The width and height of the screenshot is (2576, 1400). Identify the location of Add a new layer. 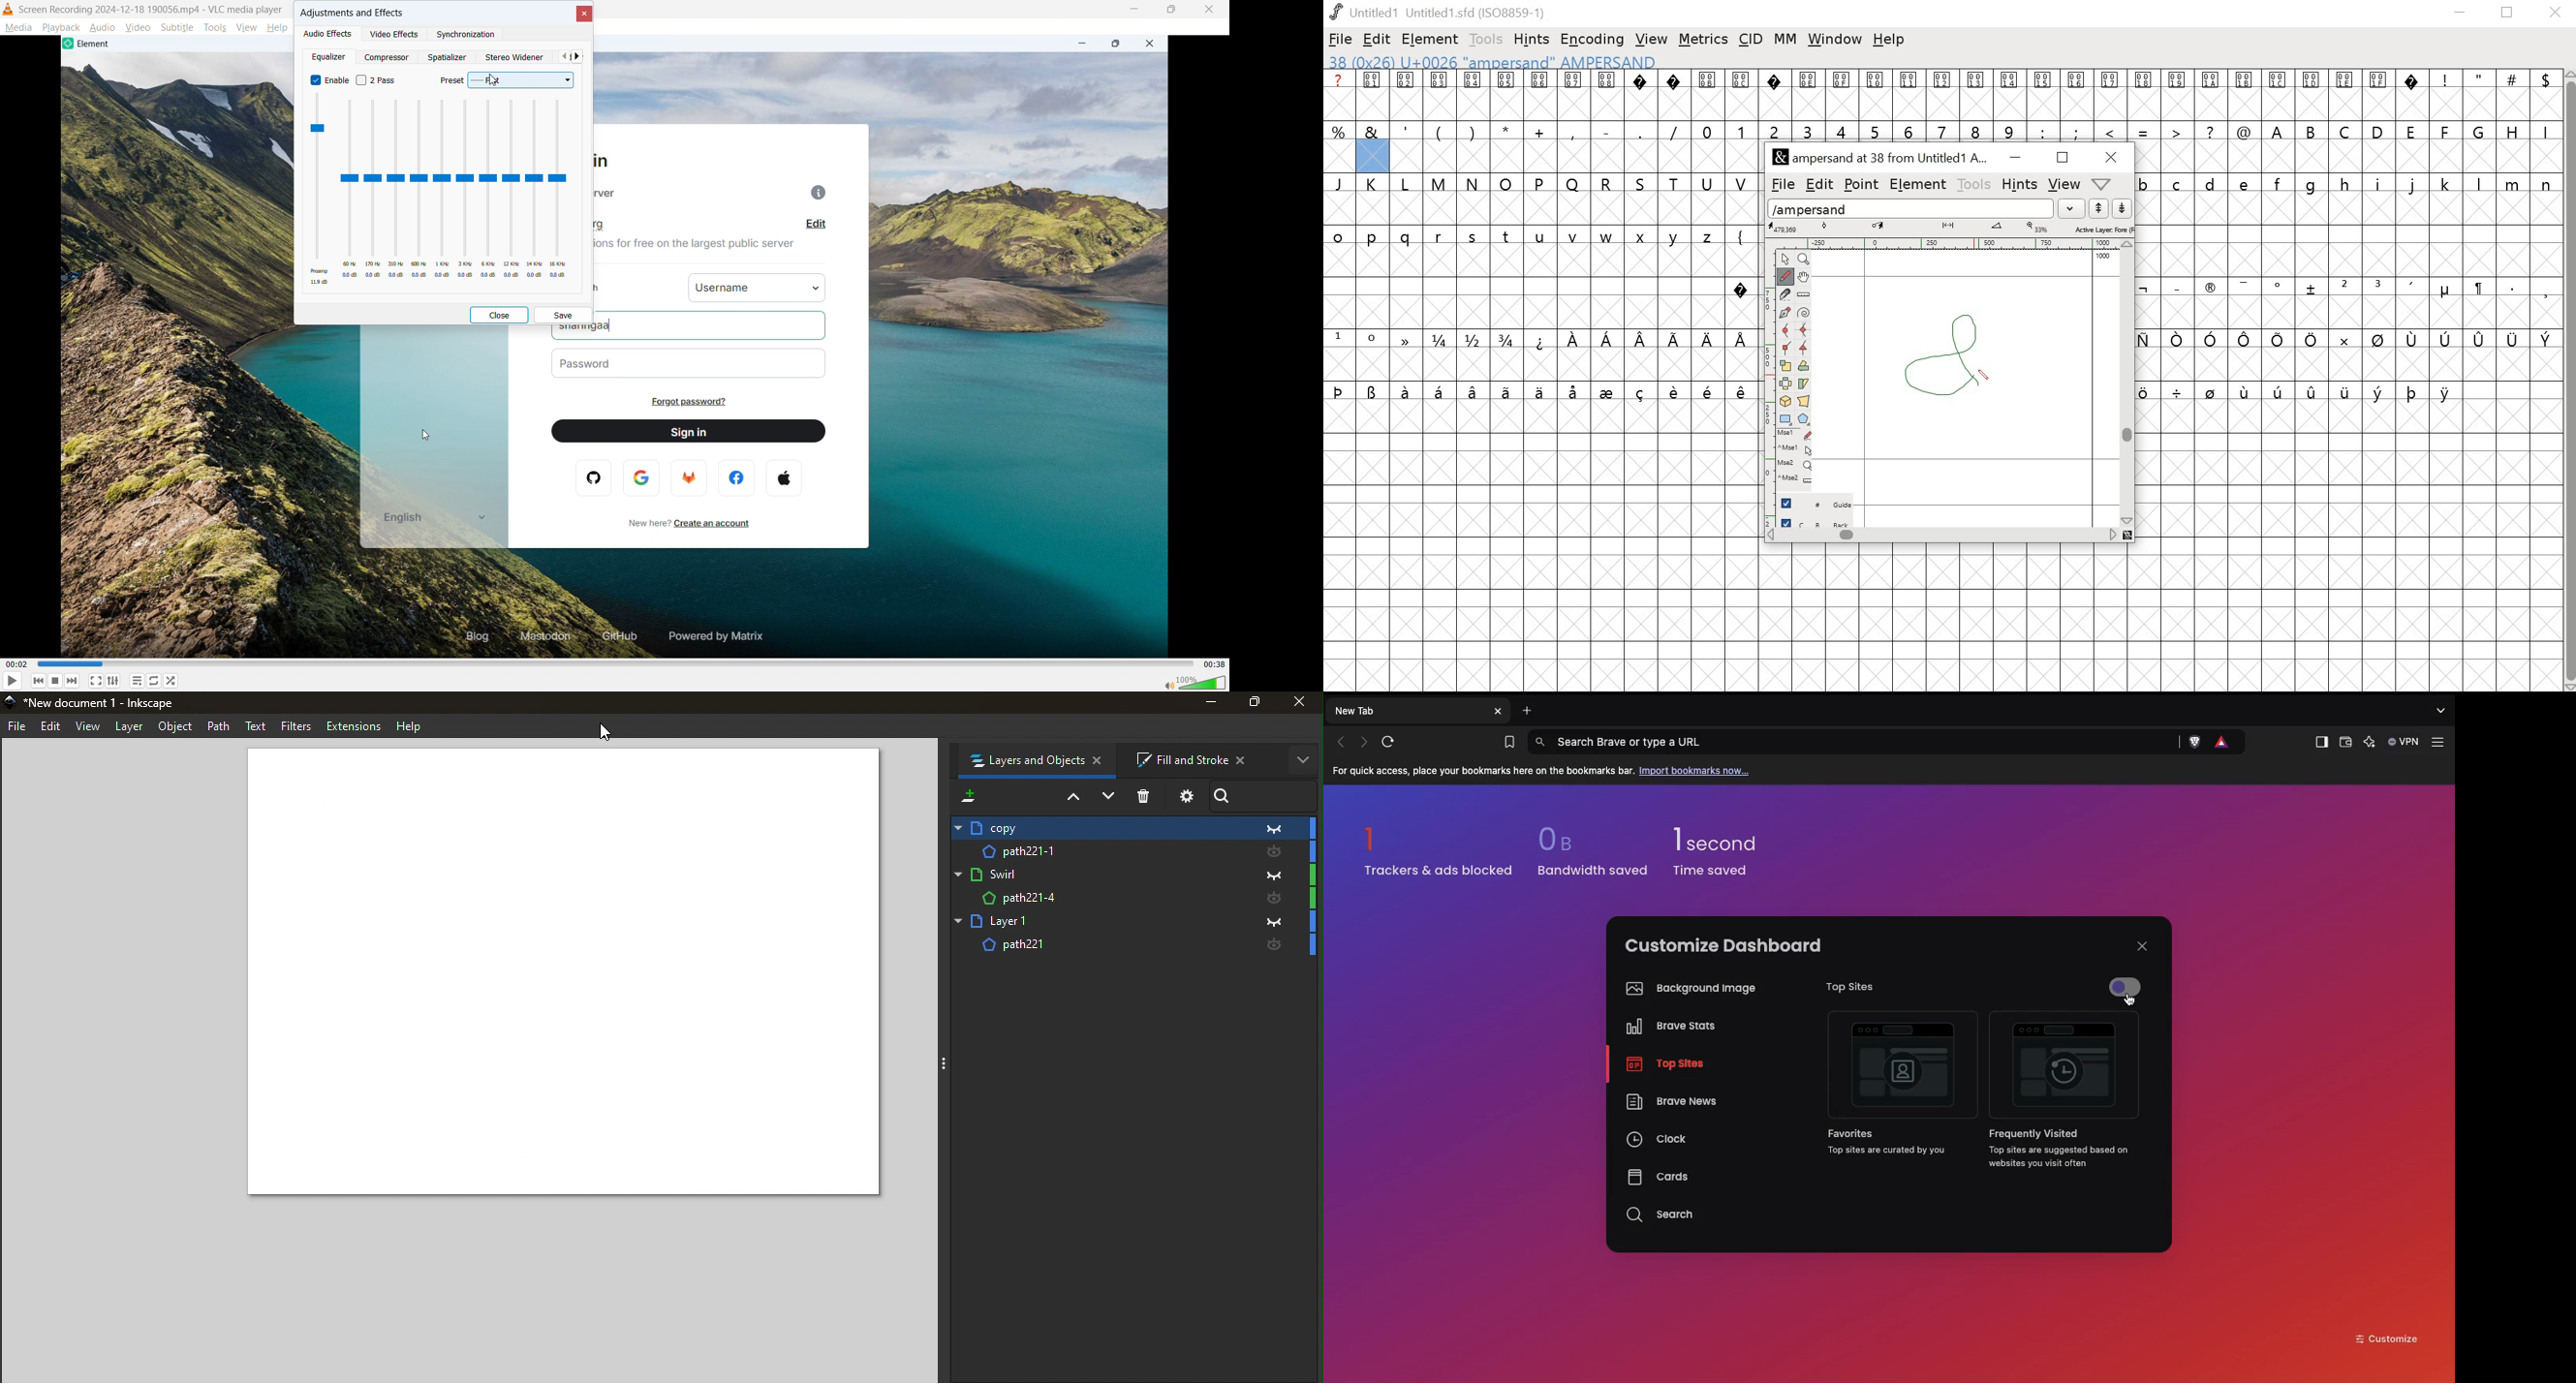
(969, 793).